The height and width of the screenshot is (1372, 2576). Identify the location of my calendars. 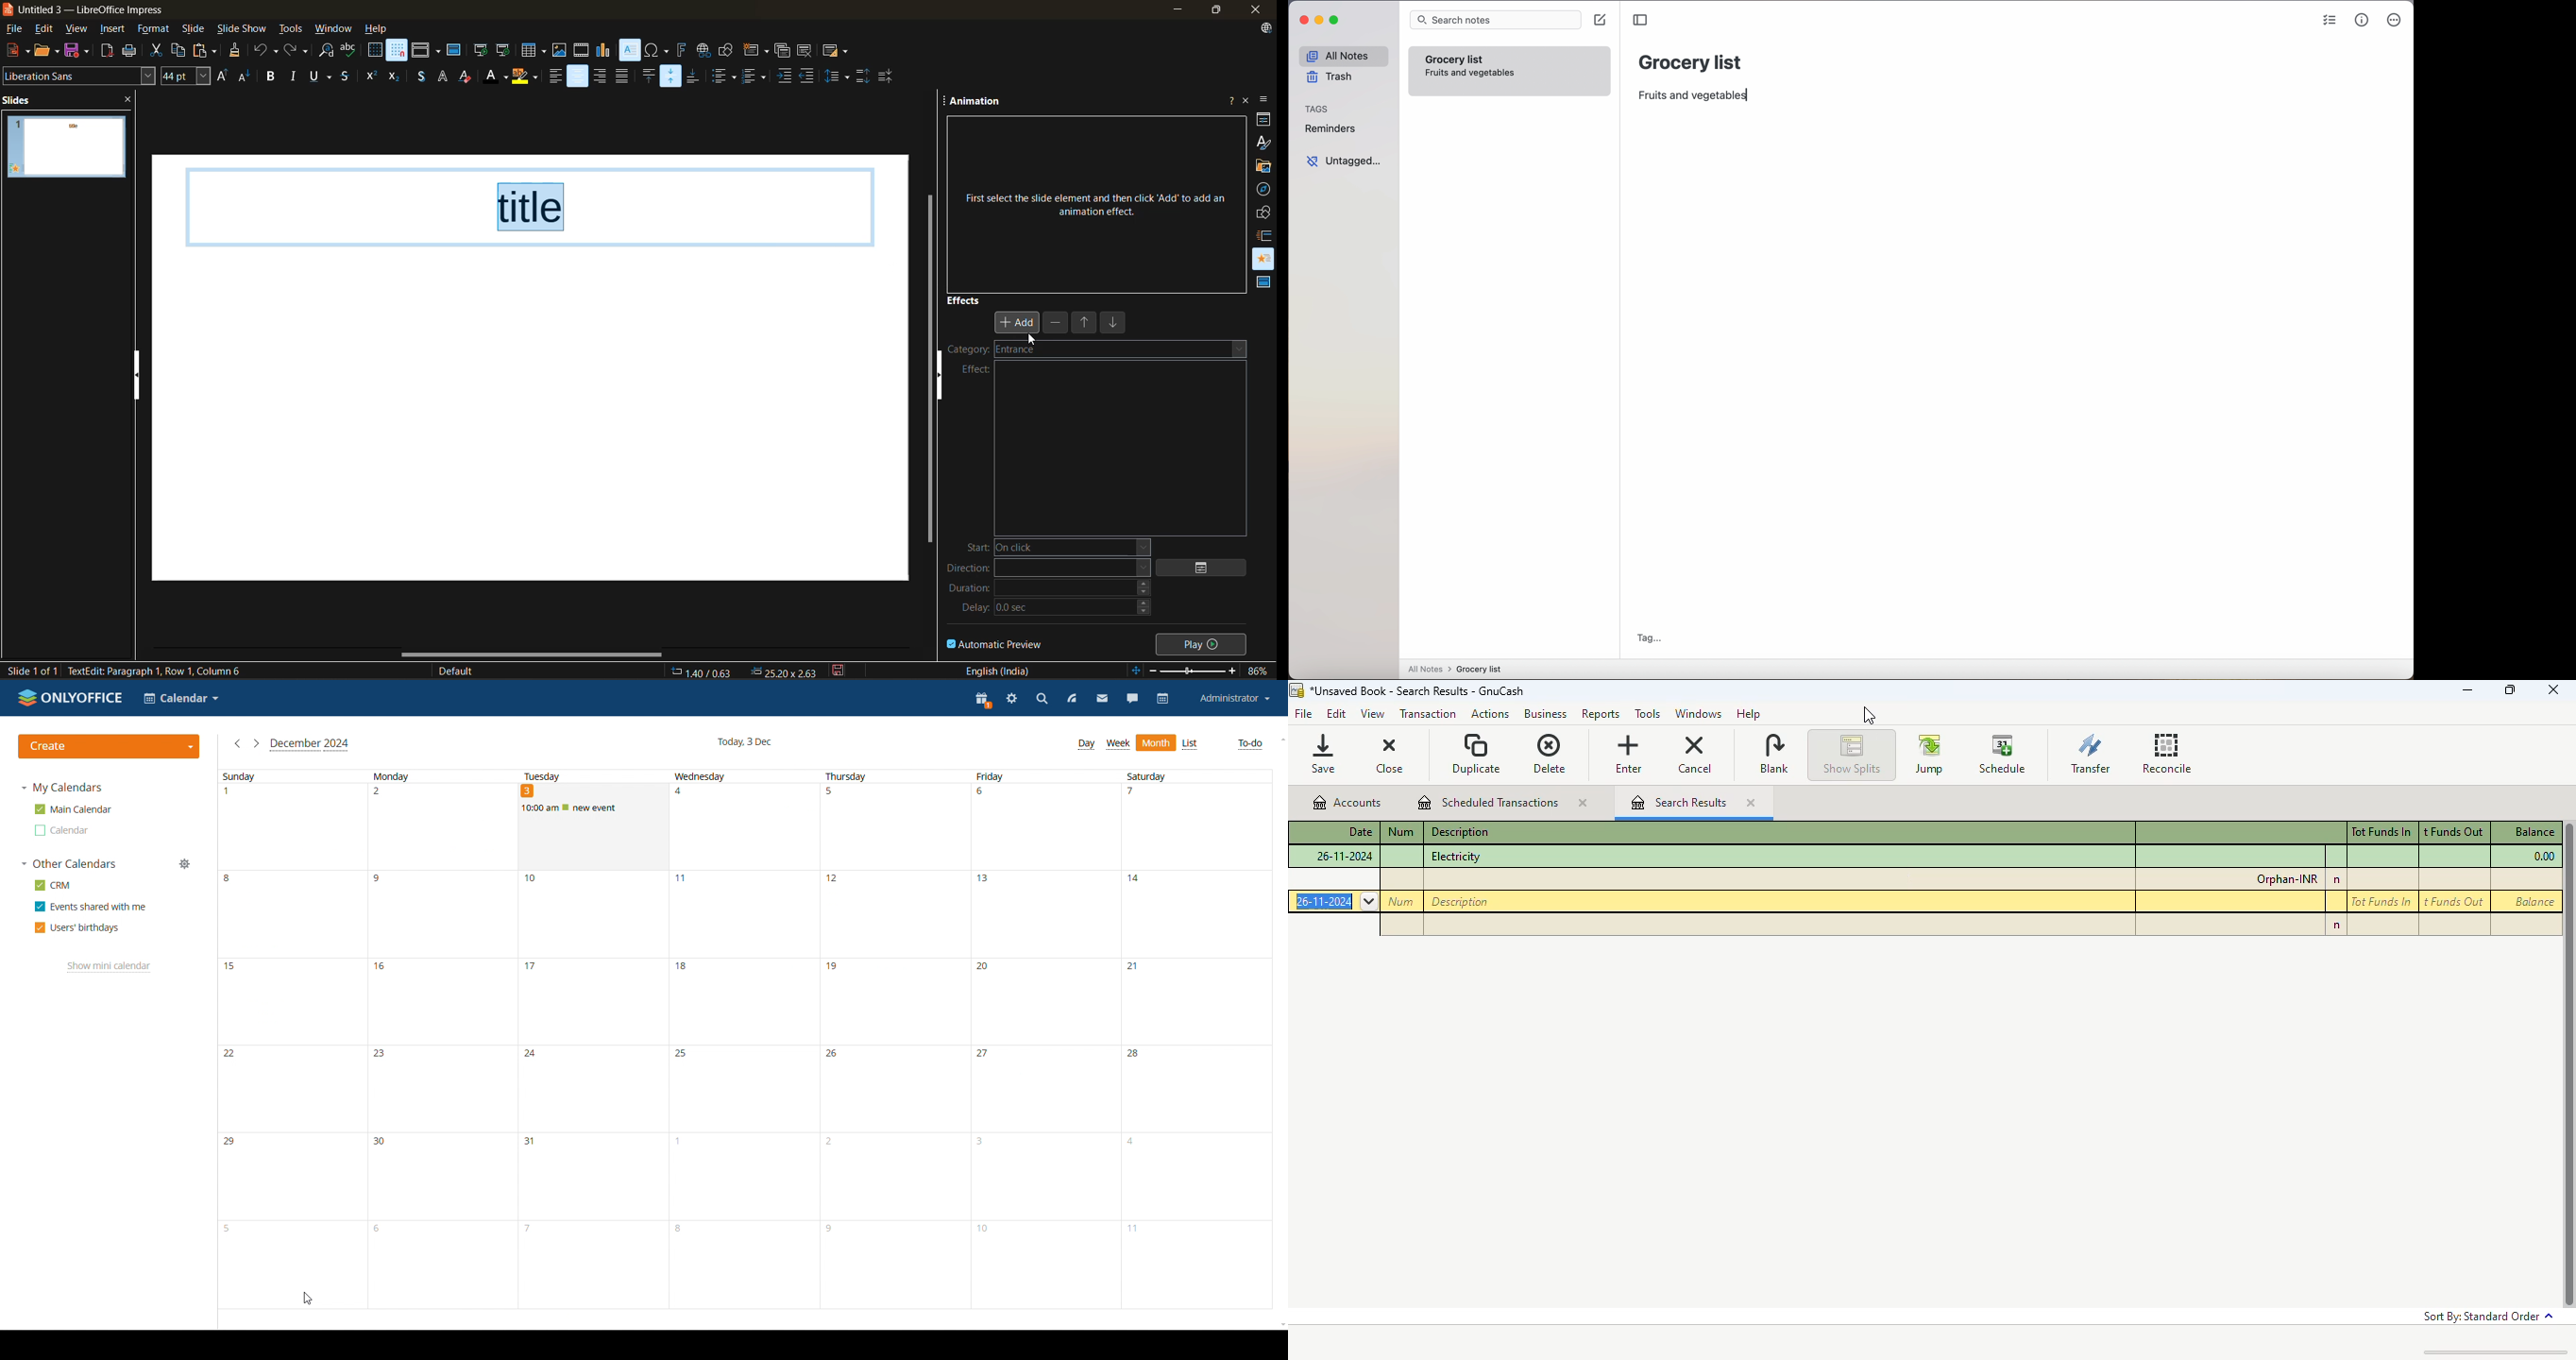
(64, 787).